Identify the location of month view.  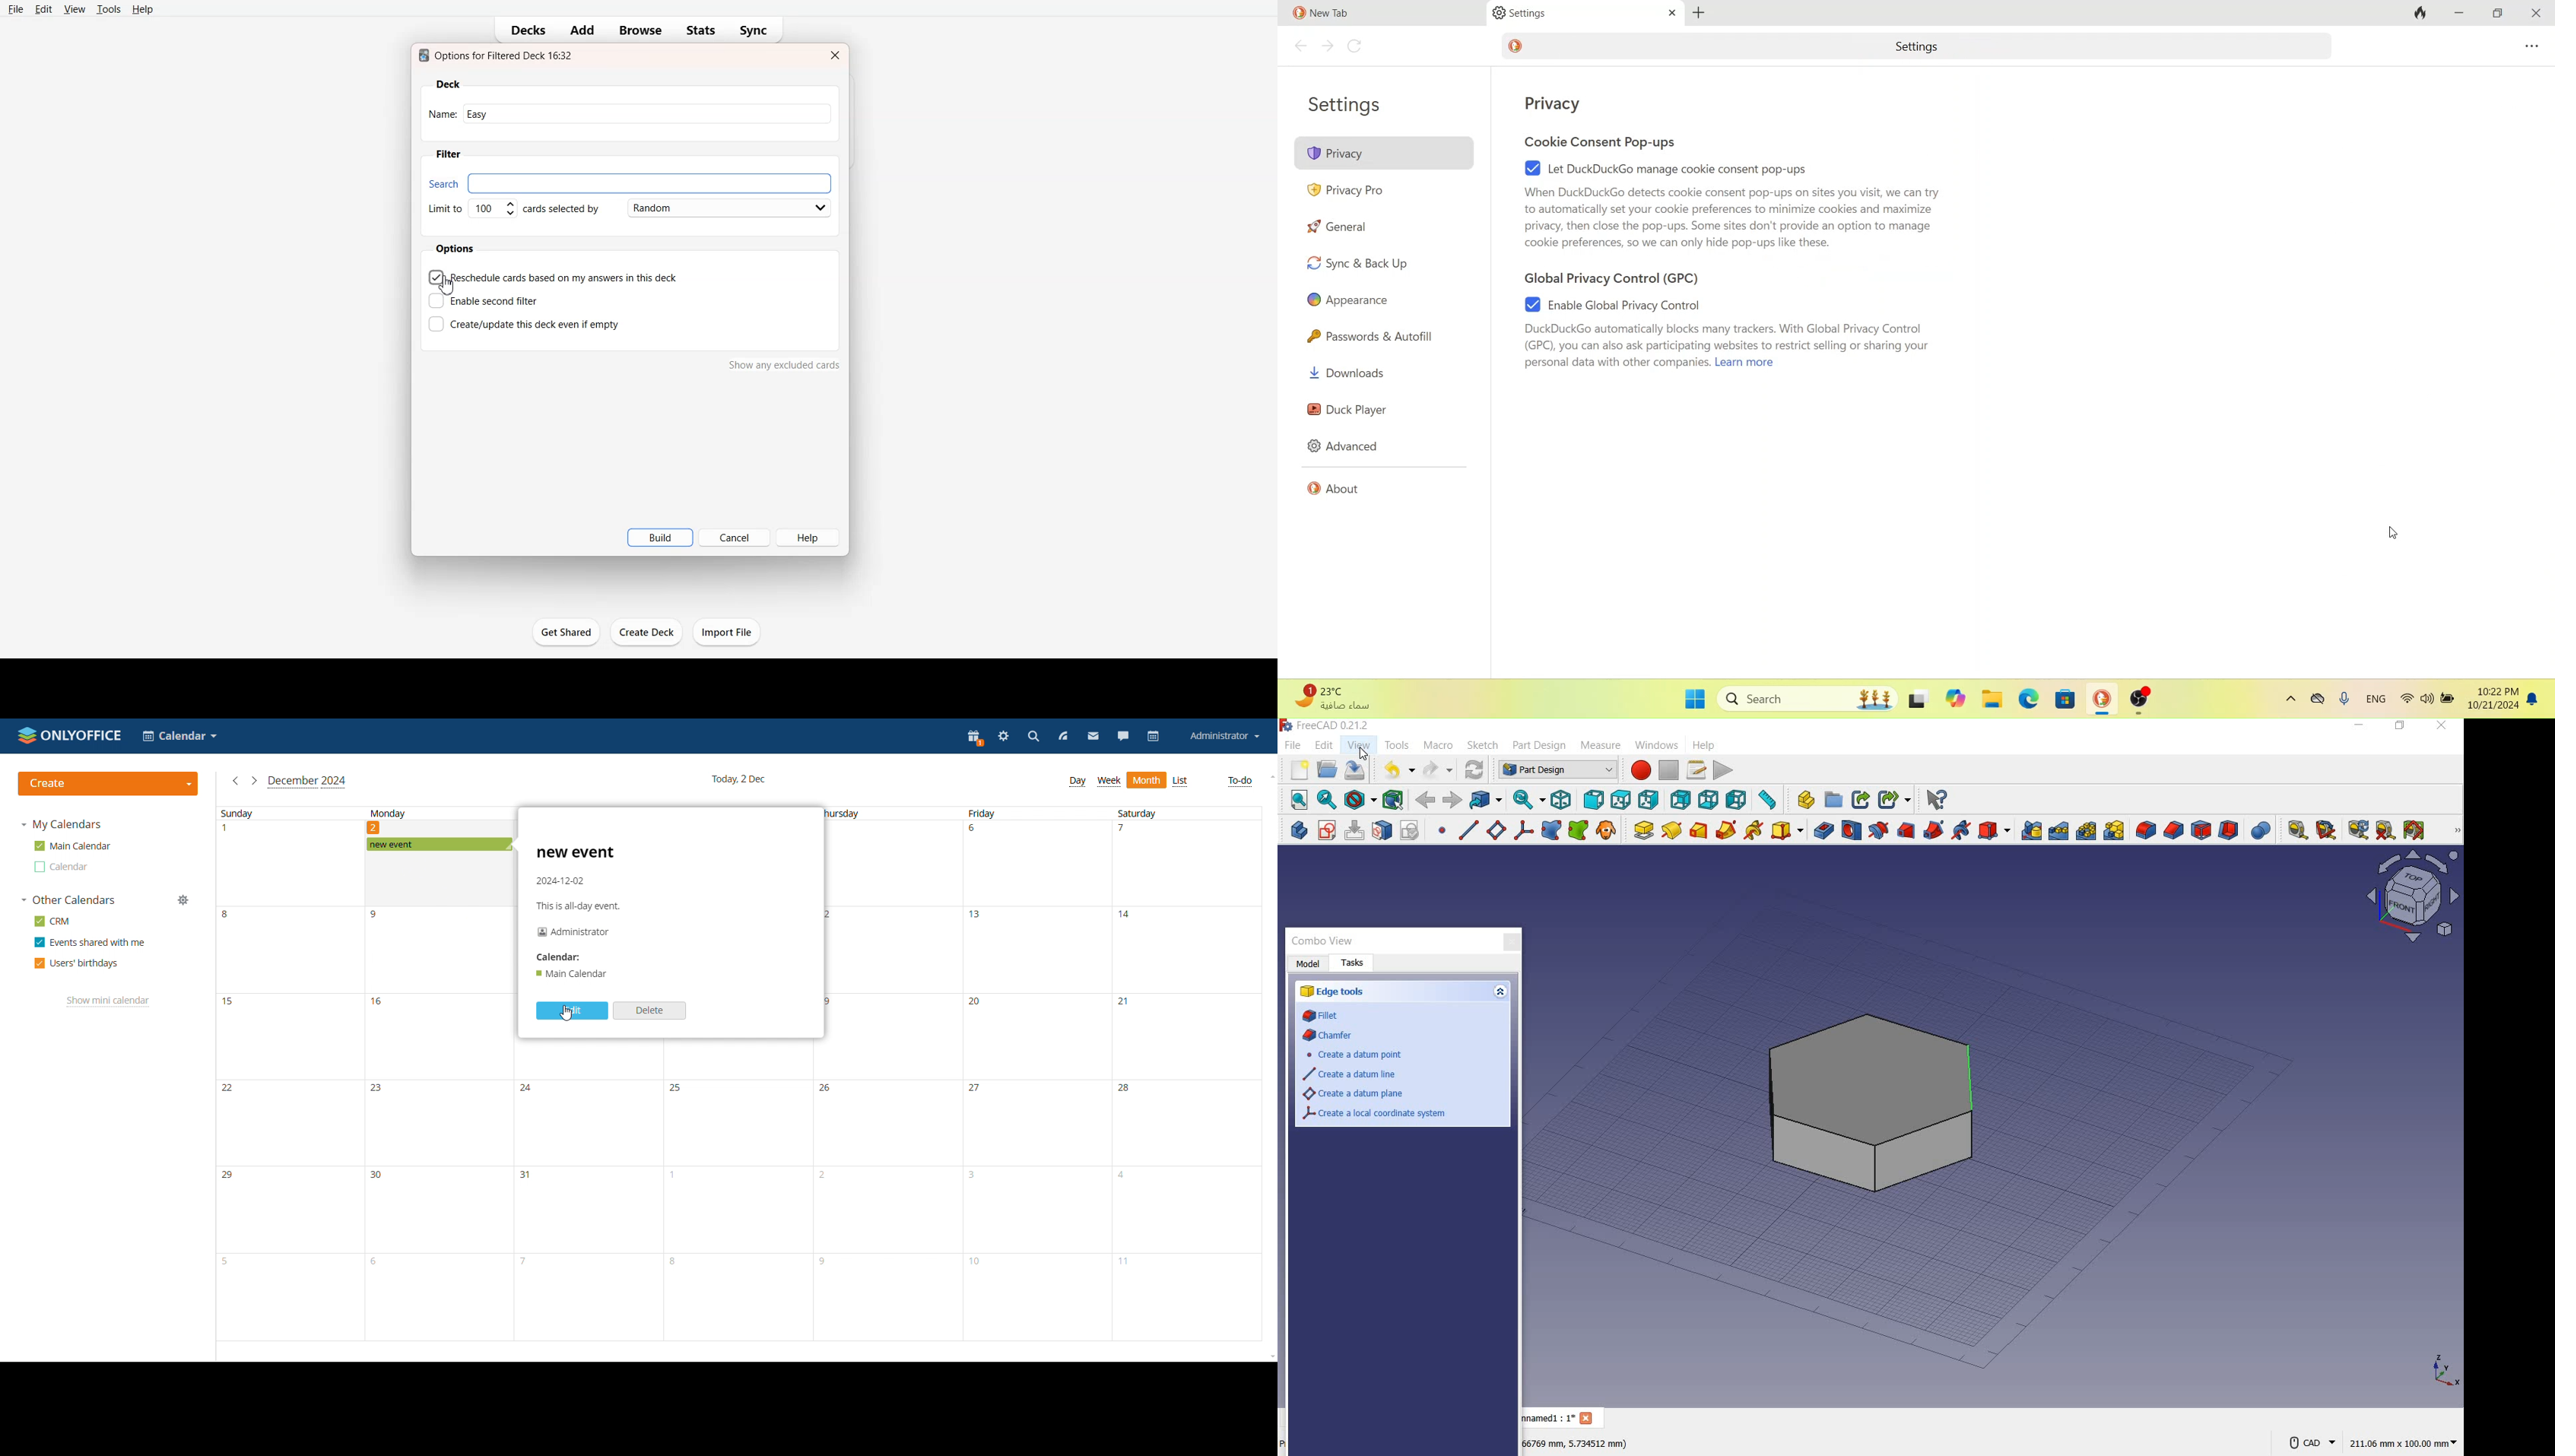
(1146, 780).